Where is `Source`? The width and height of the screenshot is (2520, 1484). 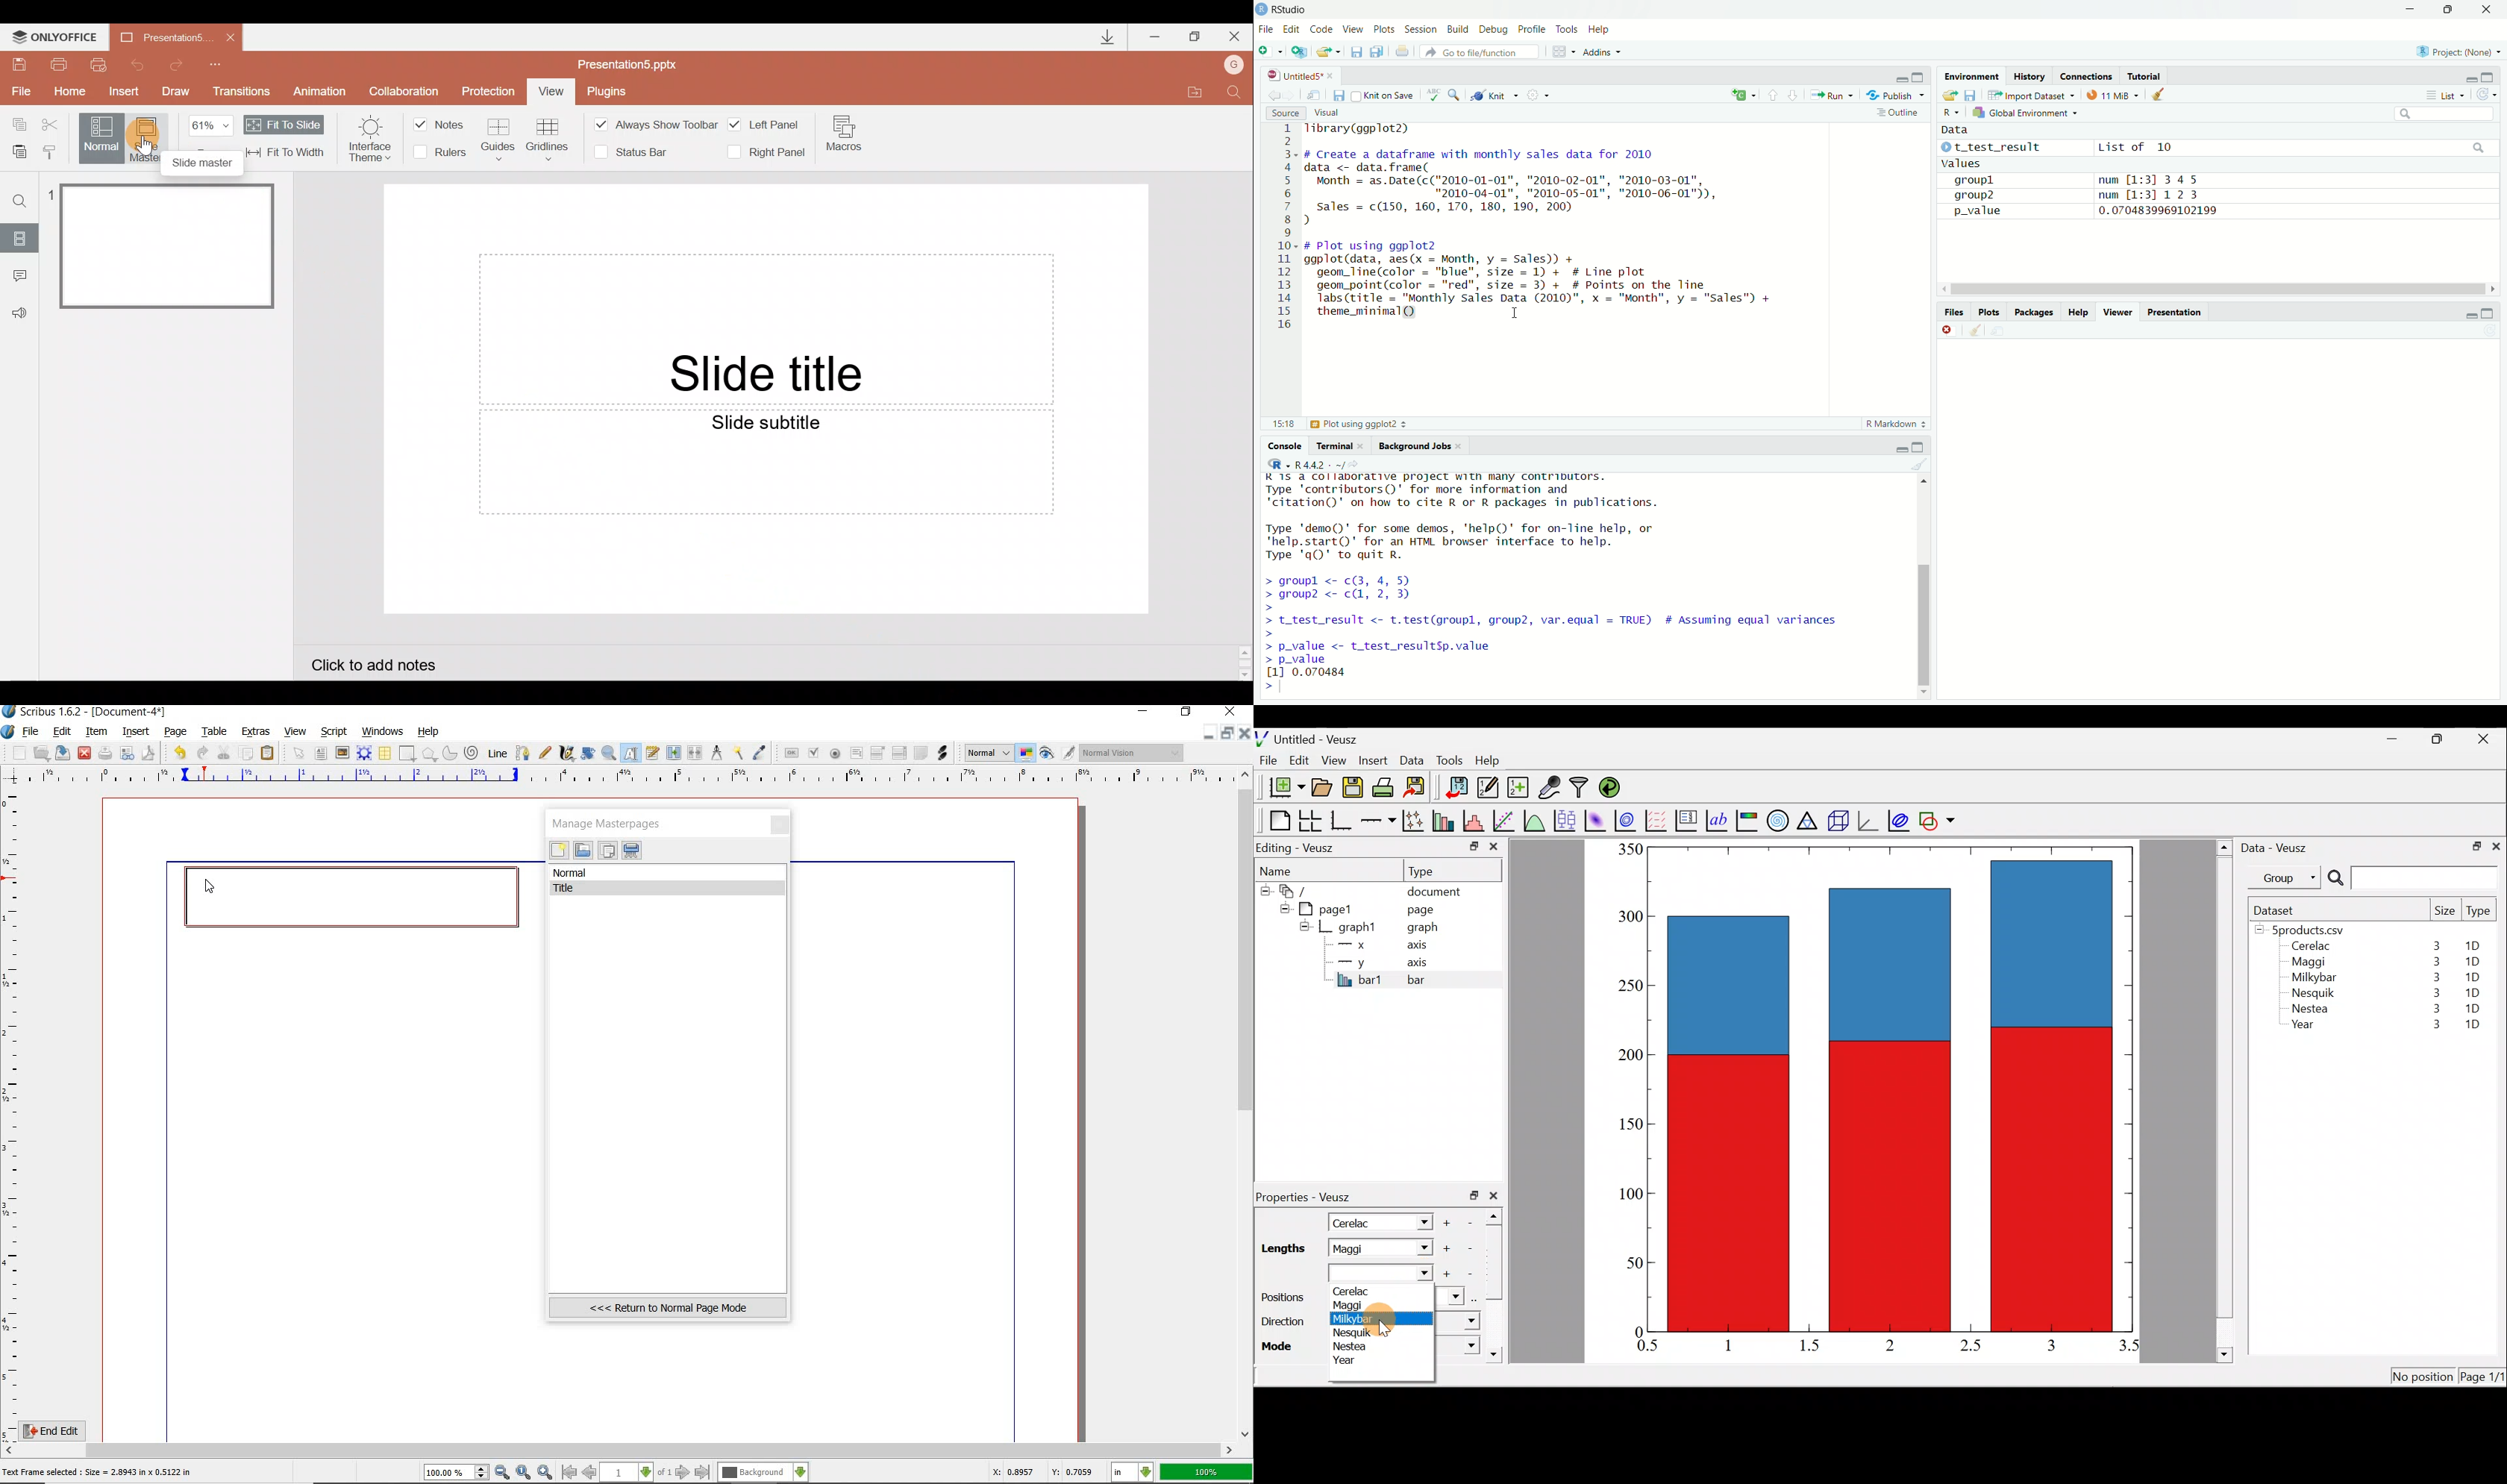 Source is located at coordinates (1285, 114).